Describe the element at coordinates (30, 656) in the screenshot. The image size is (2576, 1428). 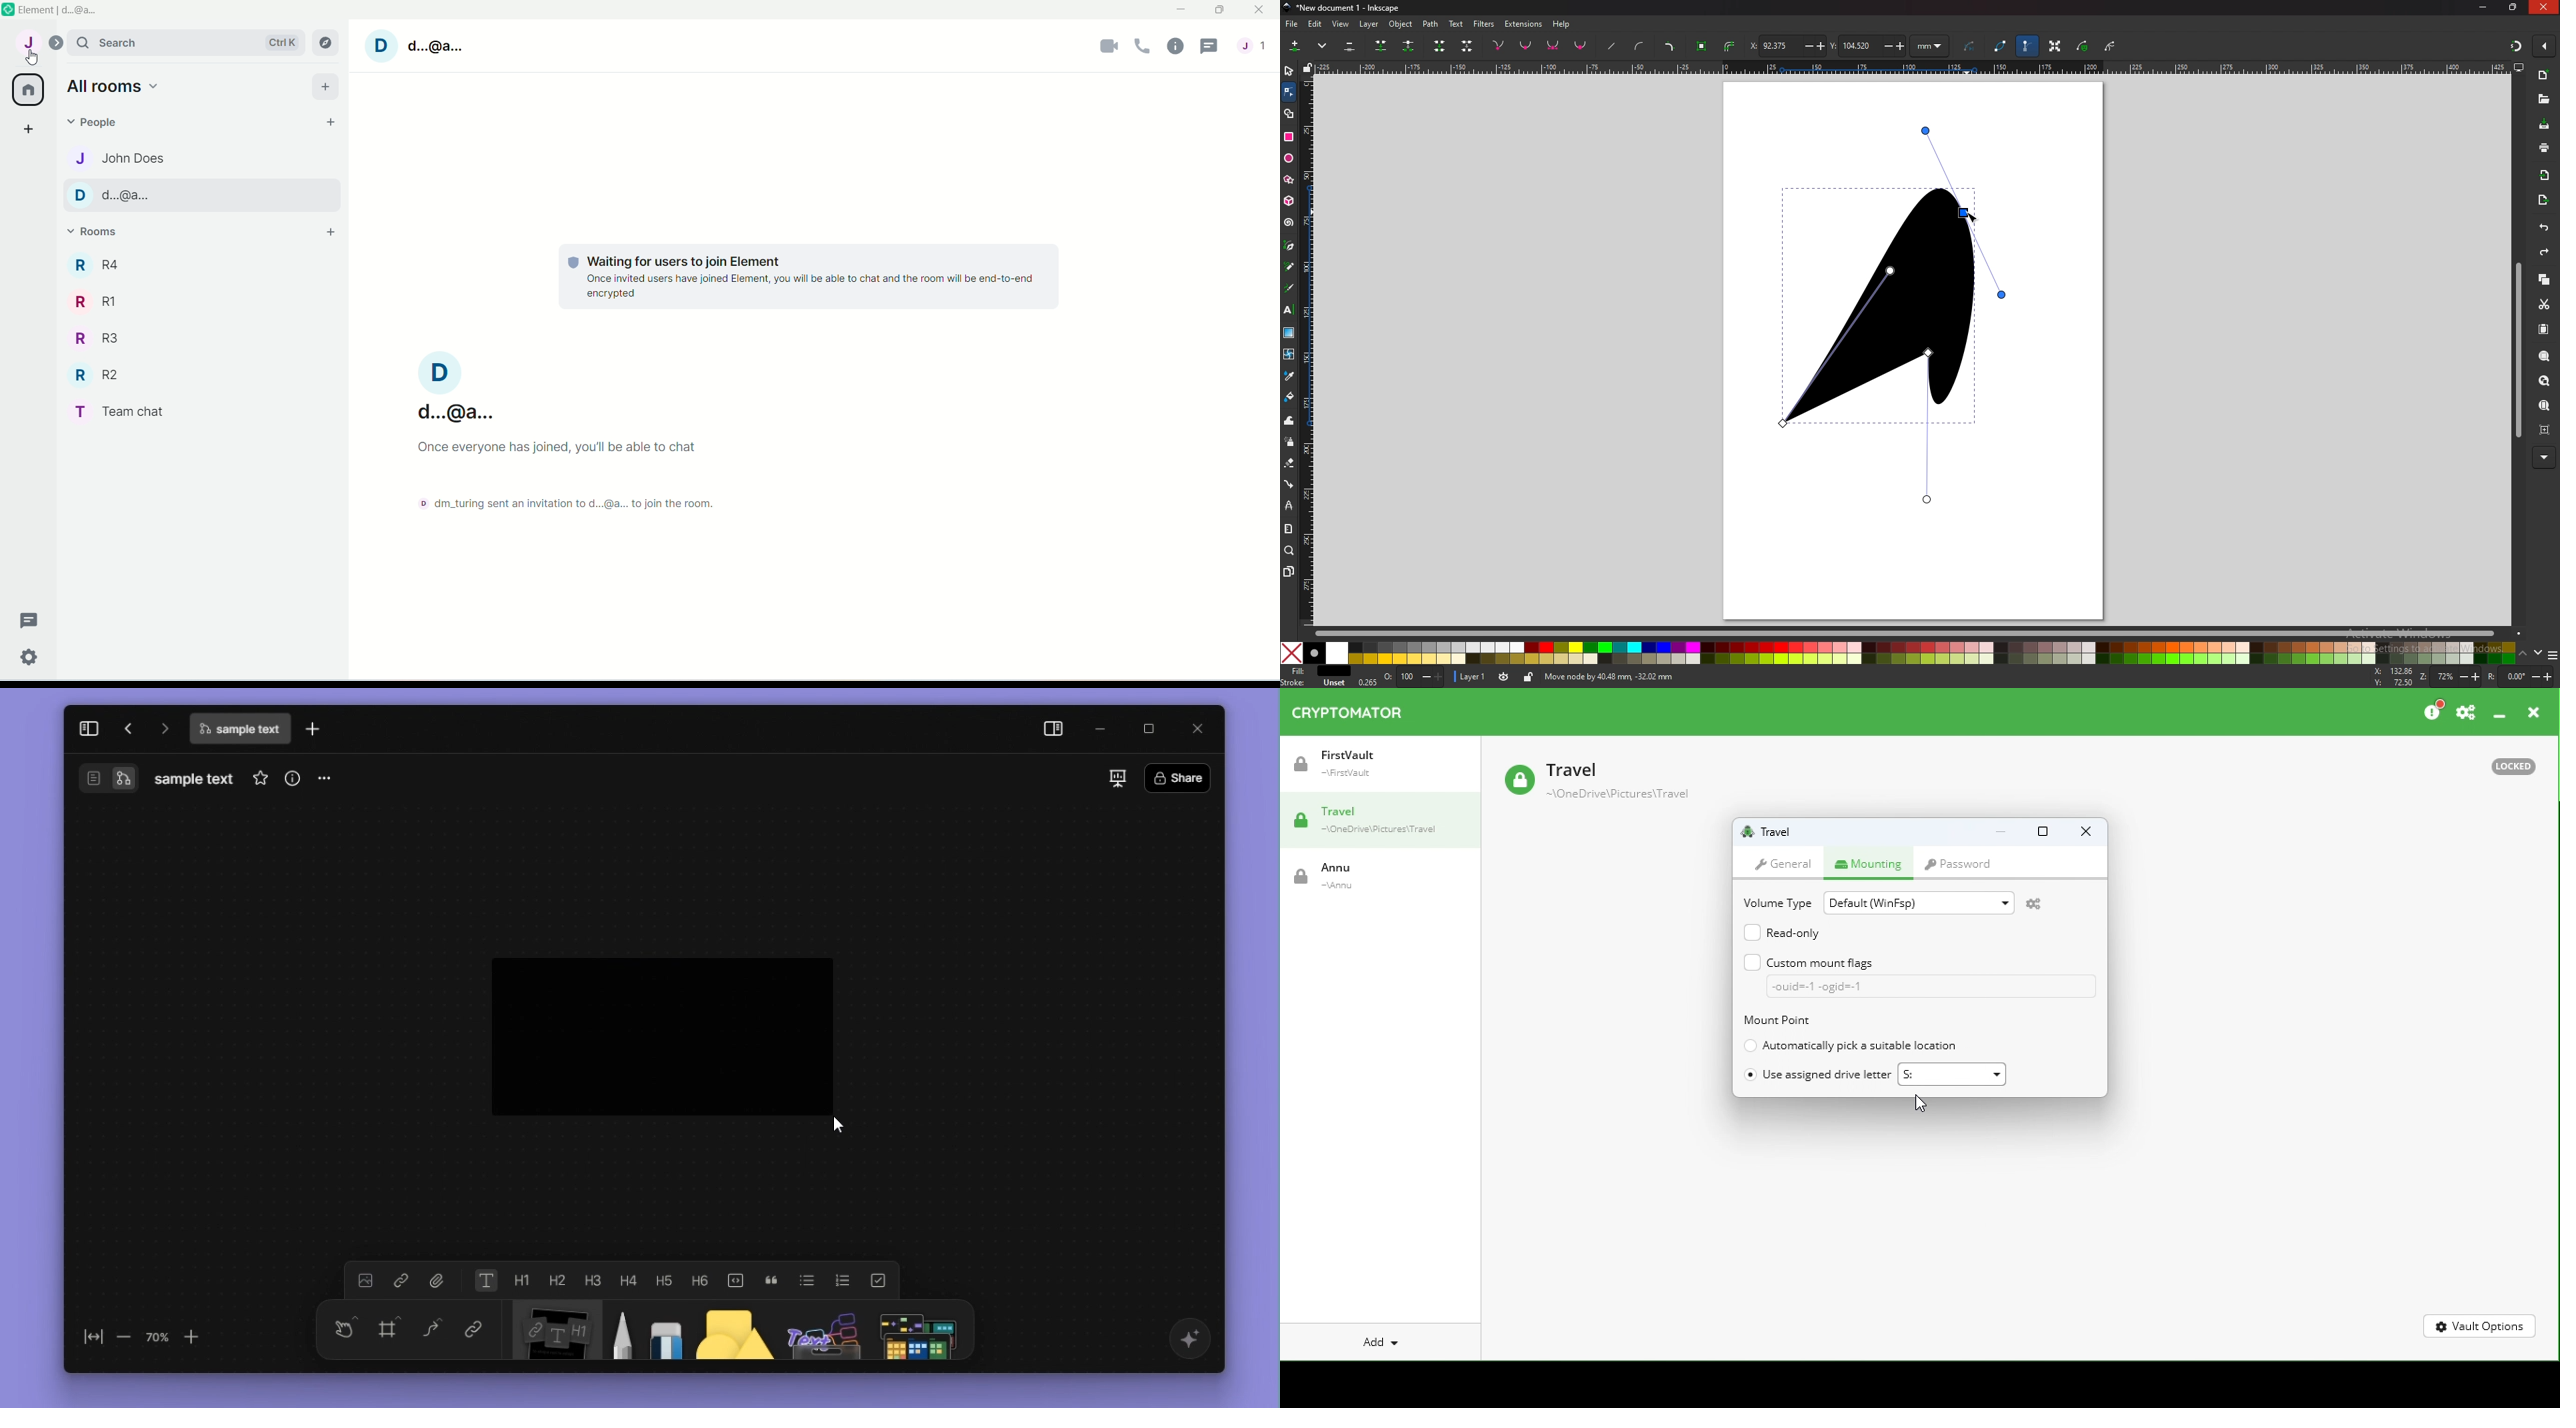
I see `Quick settings` at that location.